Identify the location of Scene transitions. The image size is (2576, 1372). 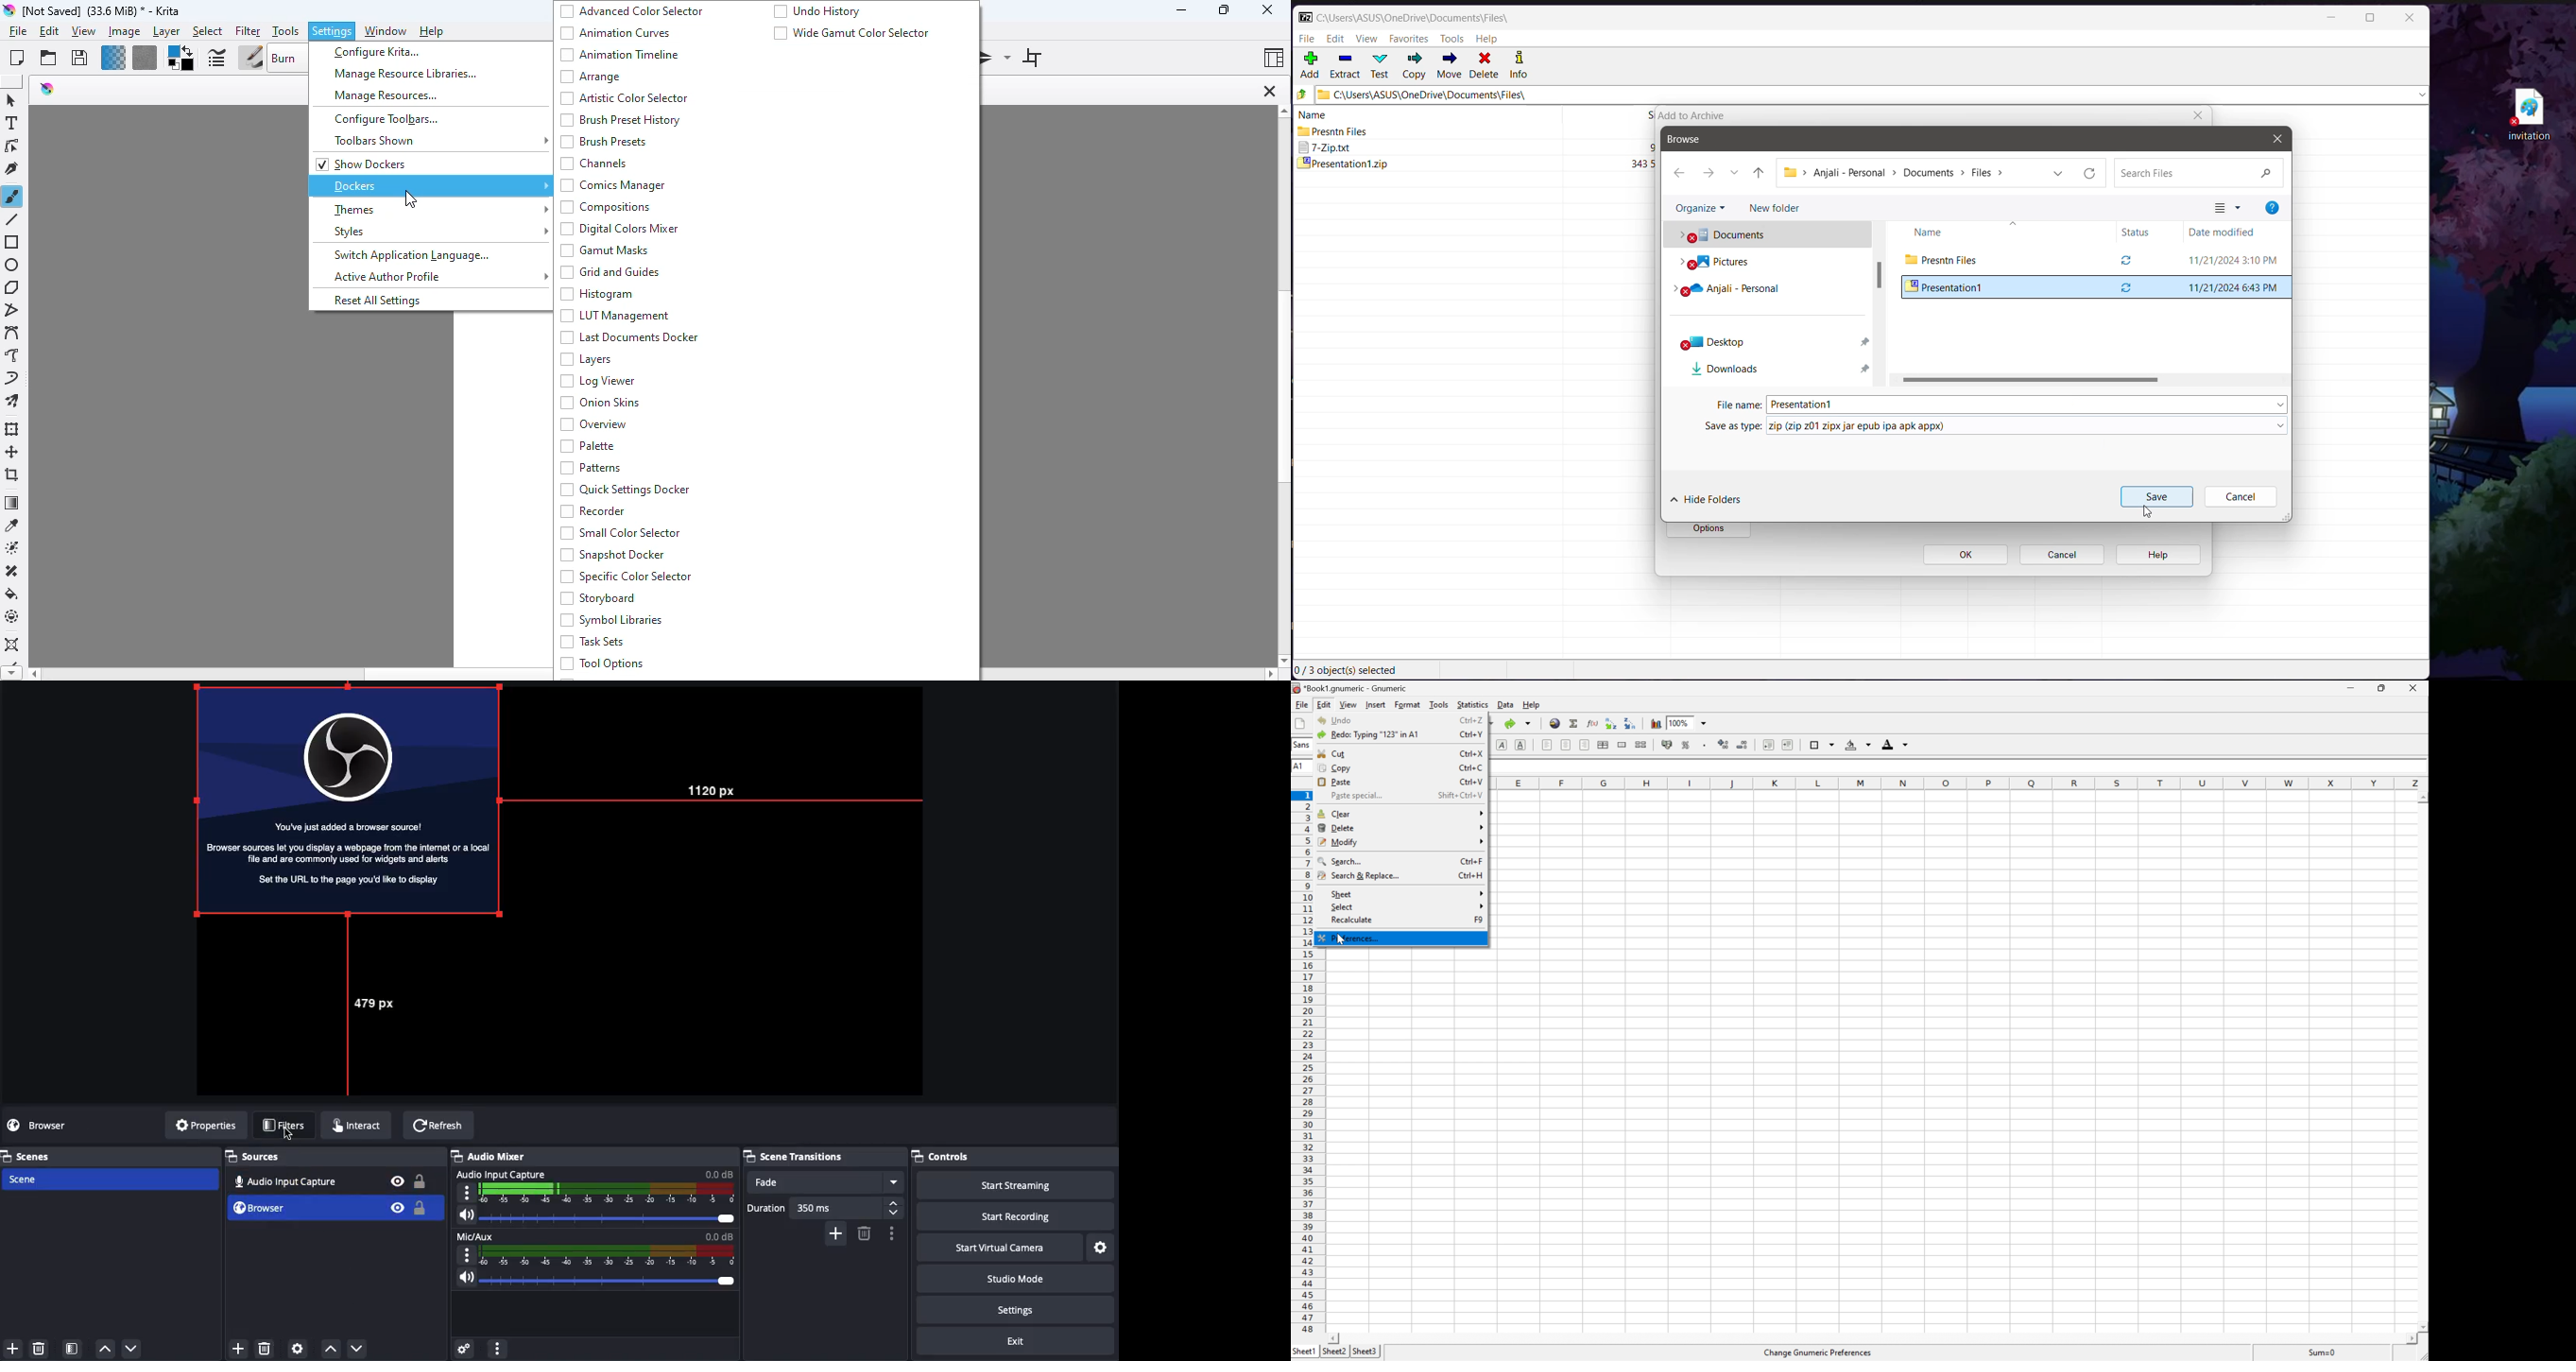
(825, 1156).